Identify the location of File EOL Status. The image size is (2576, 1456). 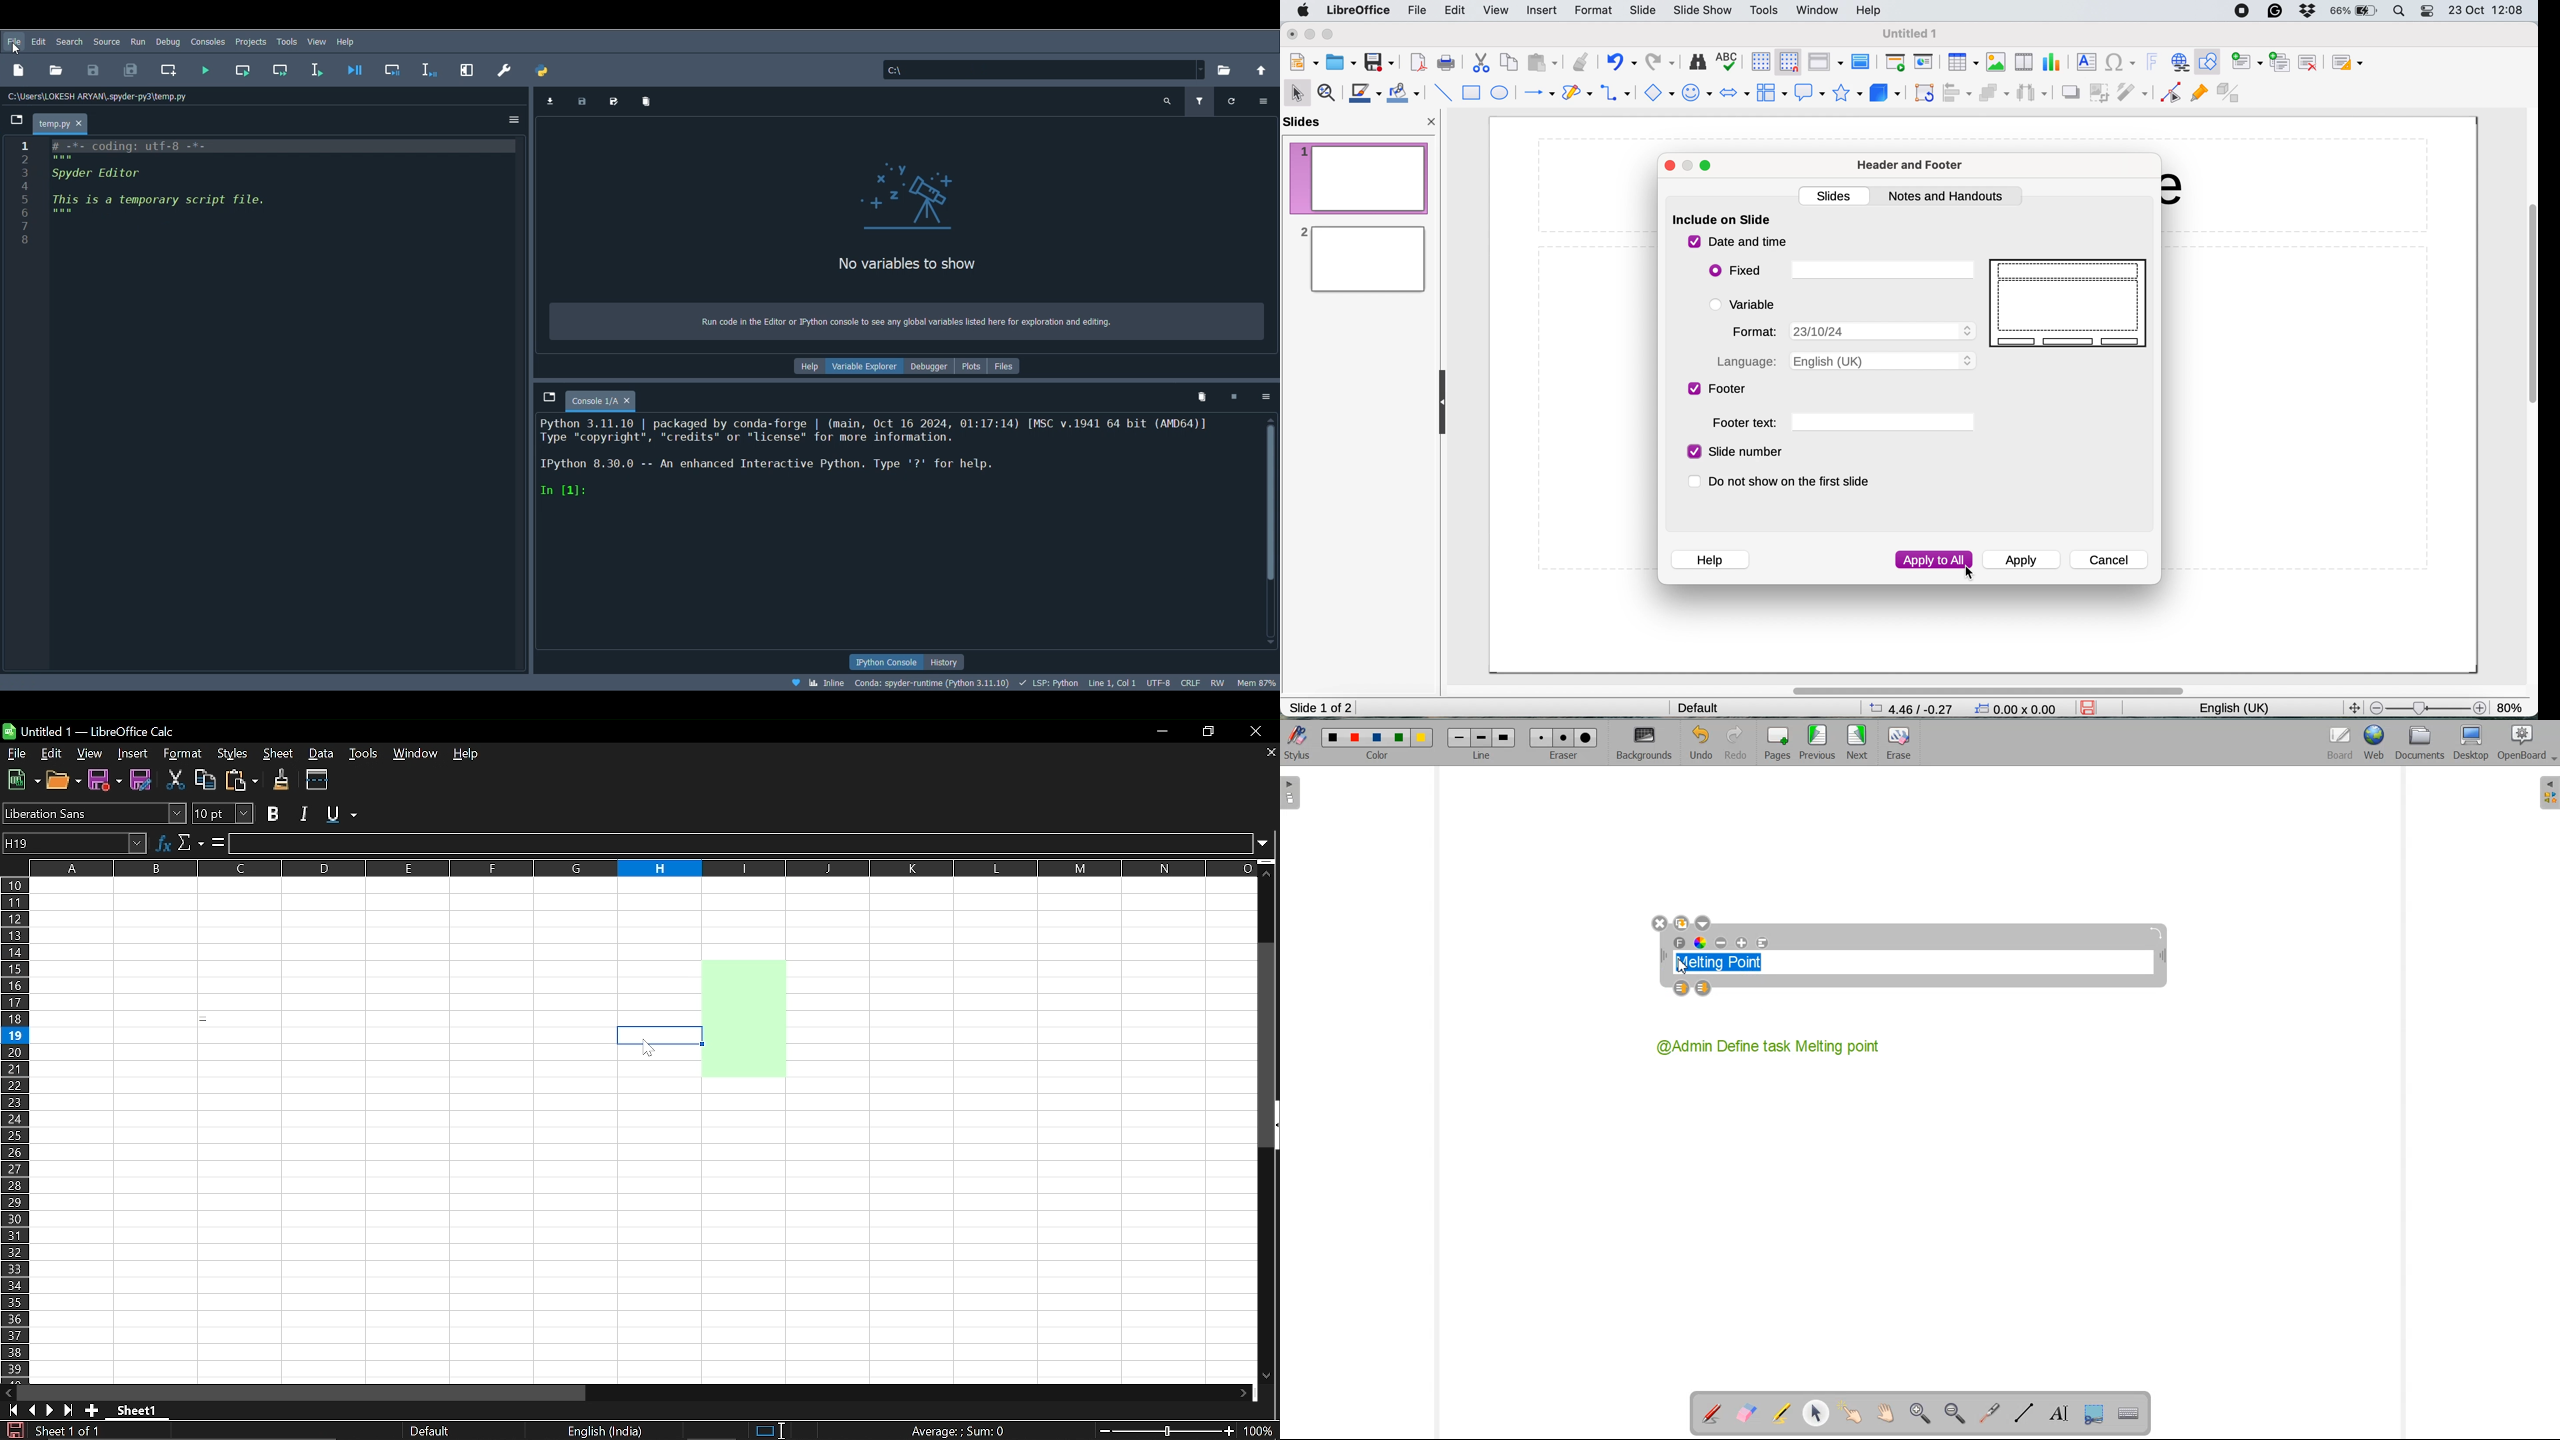
(1192, 681).